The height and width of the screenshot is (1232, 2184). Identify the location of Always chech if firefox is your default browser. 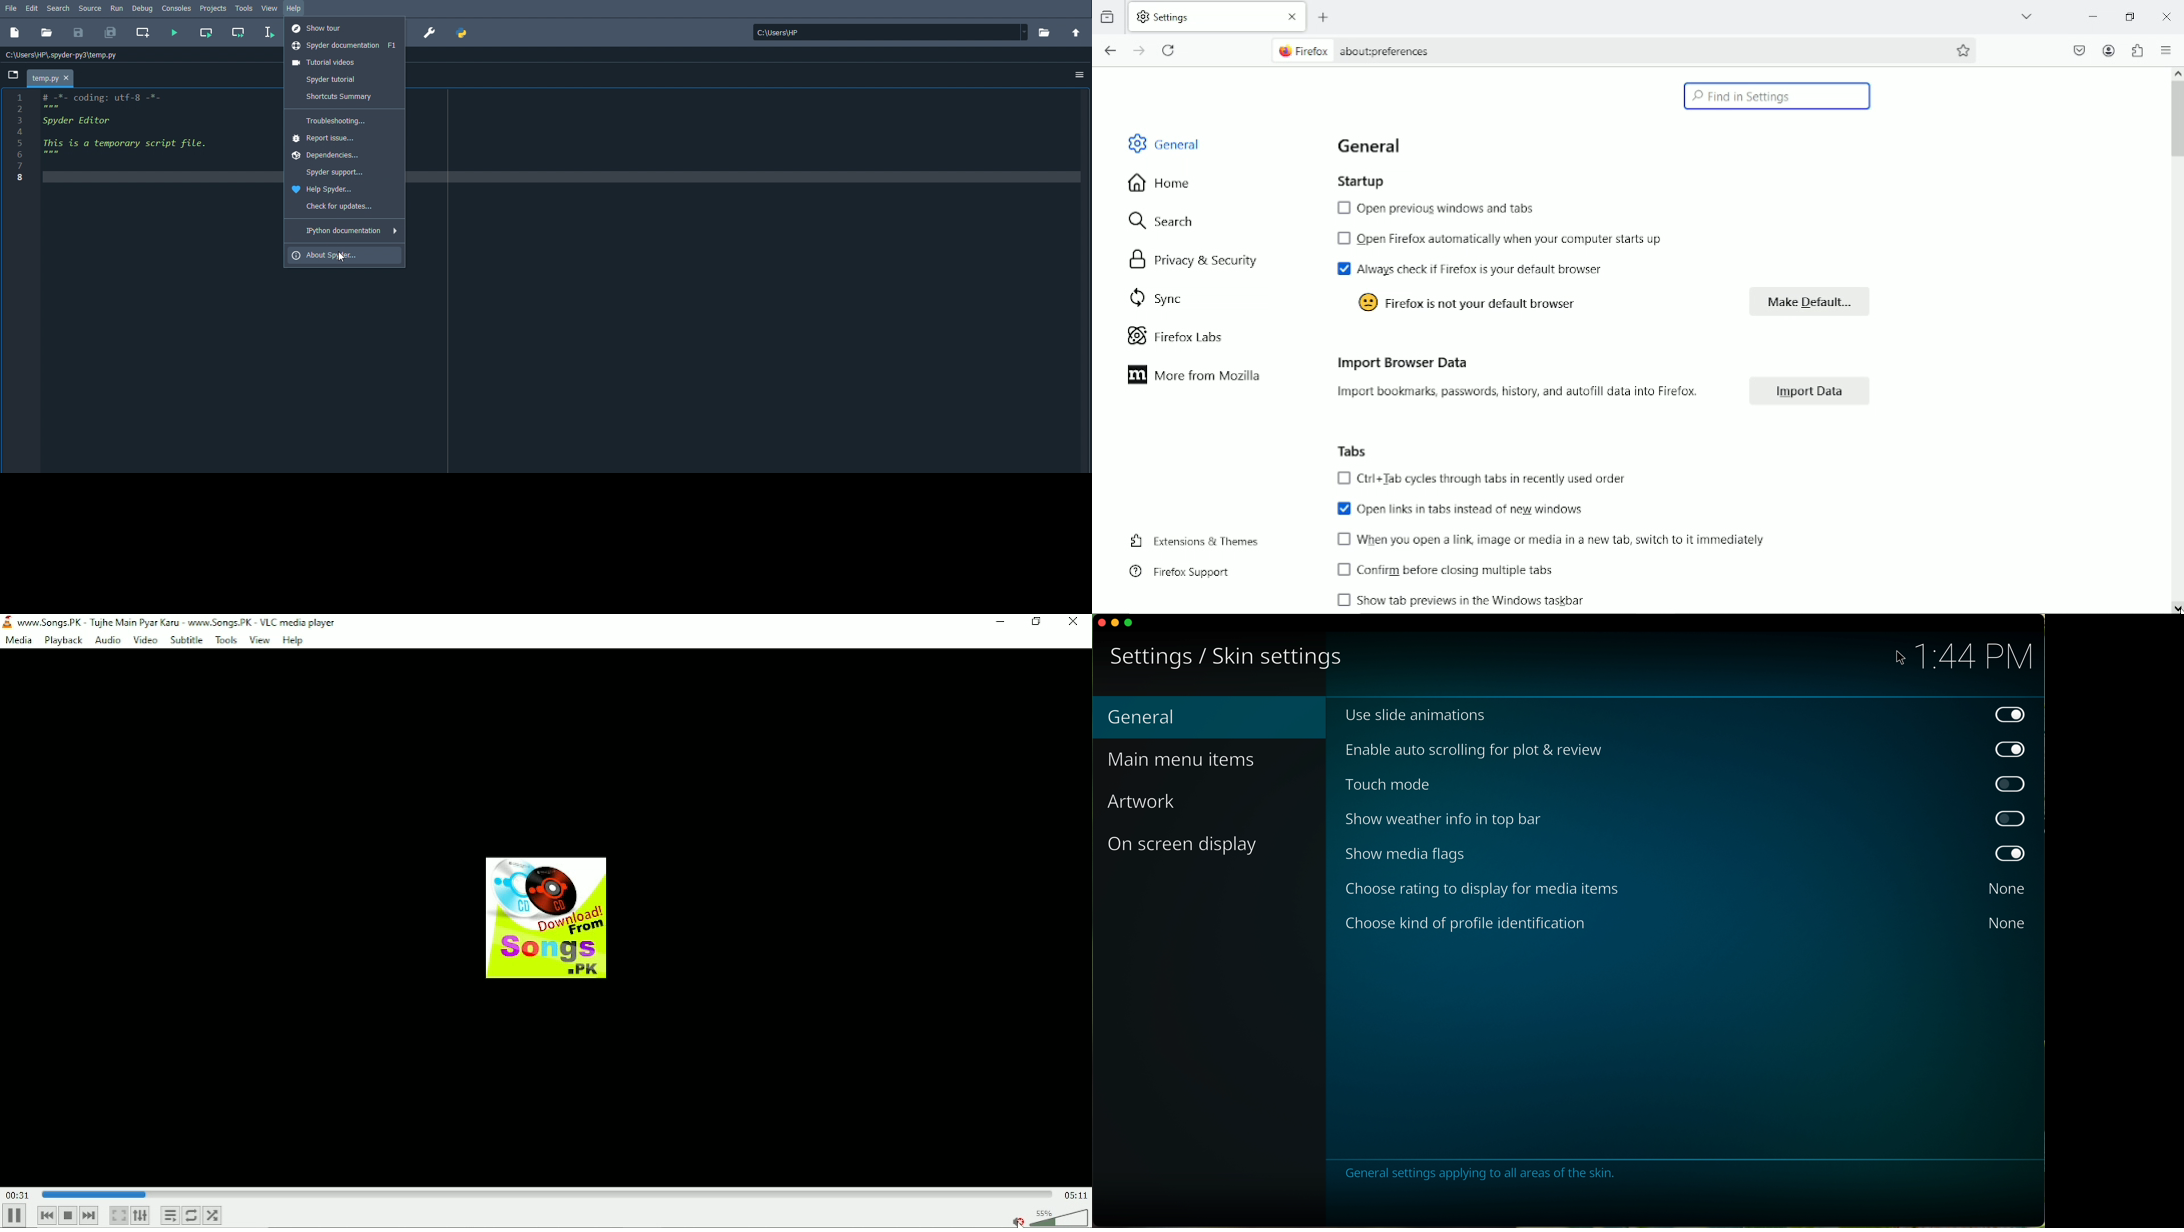
(1469, 268).